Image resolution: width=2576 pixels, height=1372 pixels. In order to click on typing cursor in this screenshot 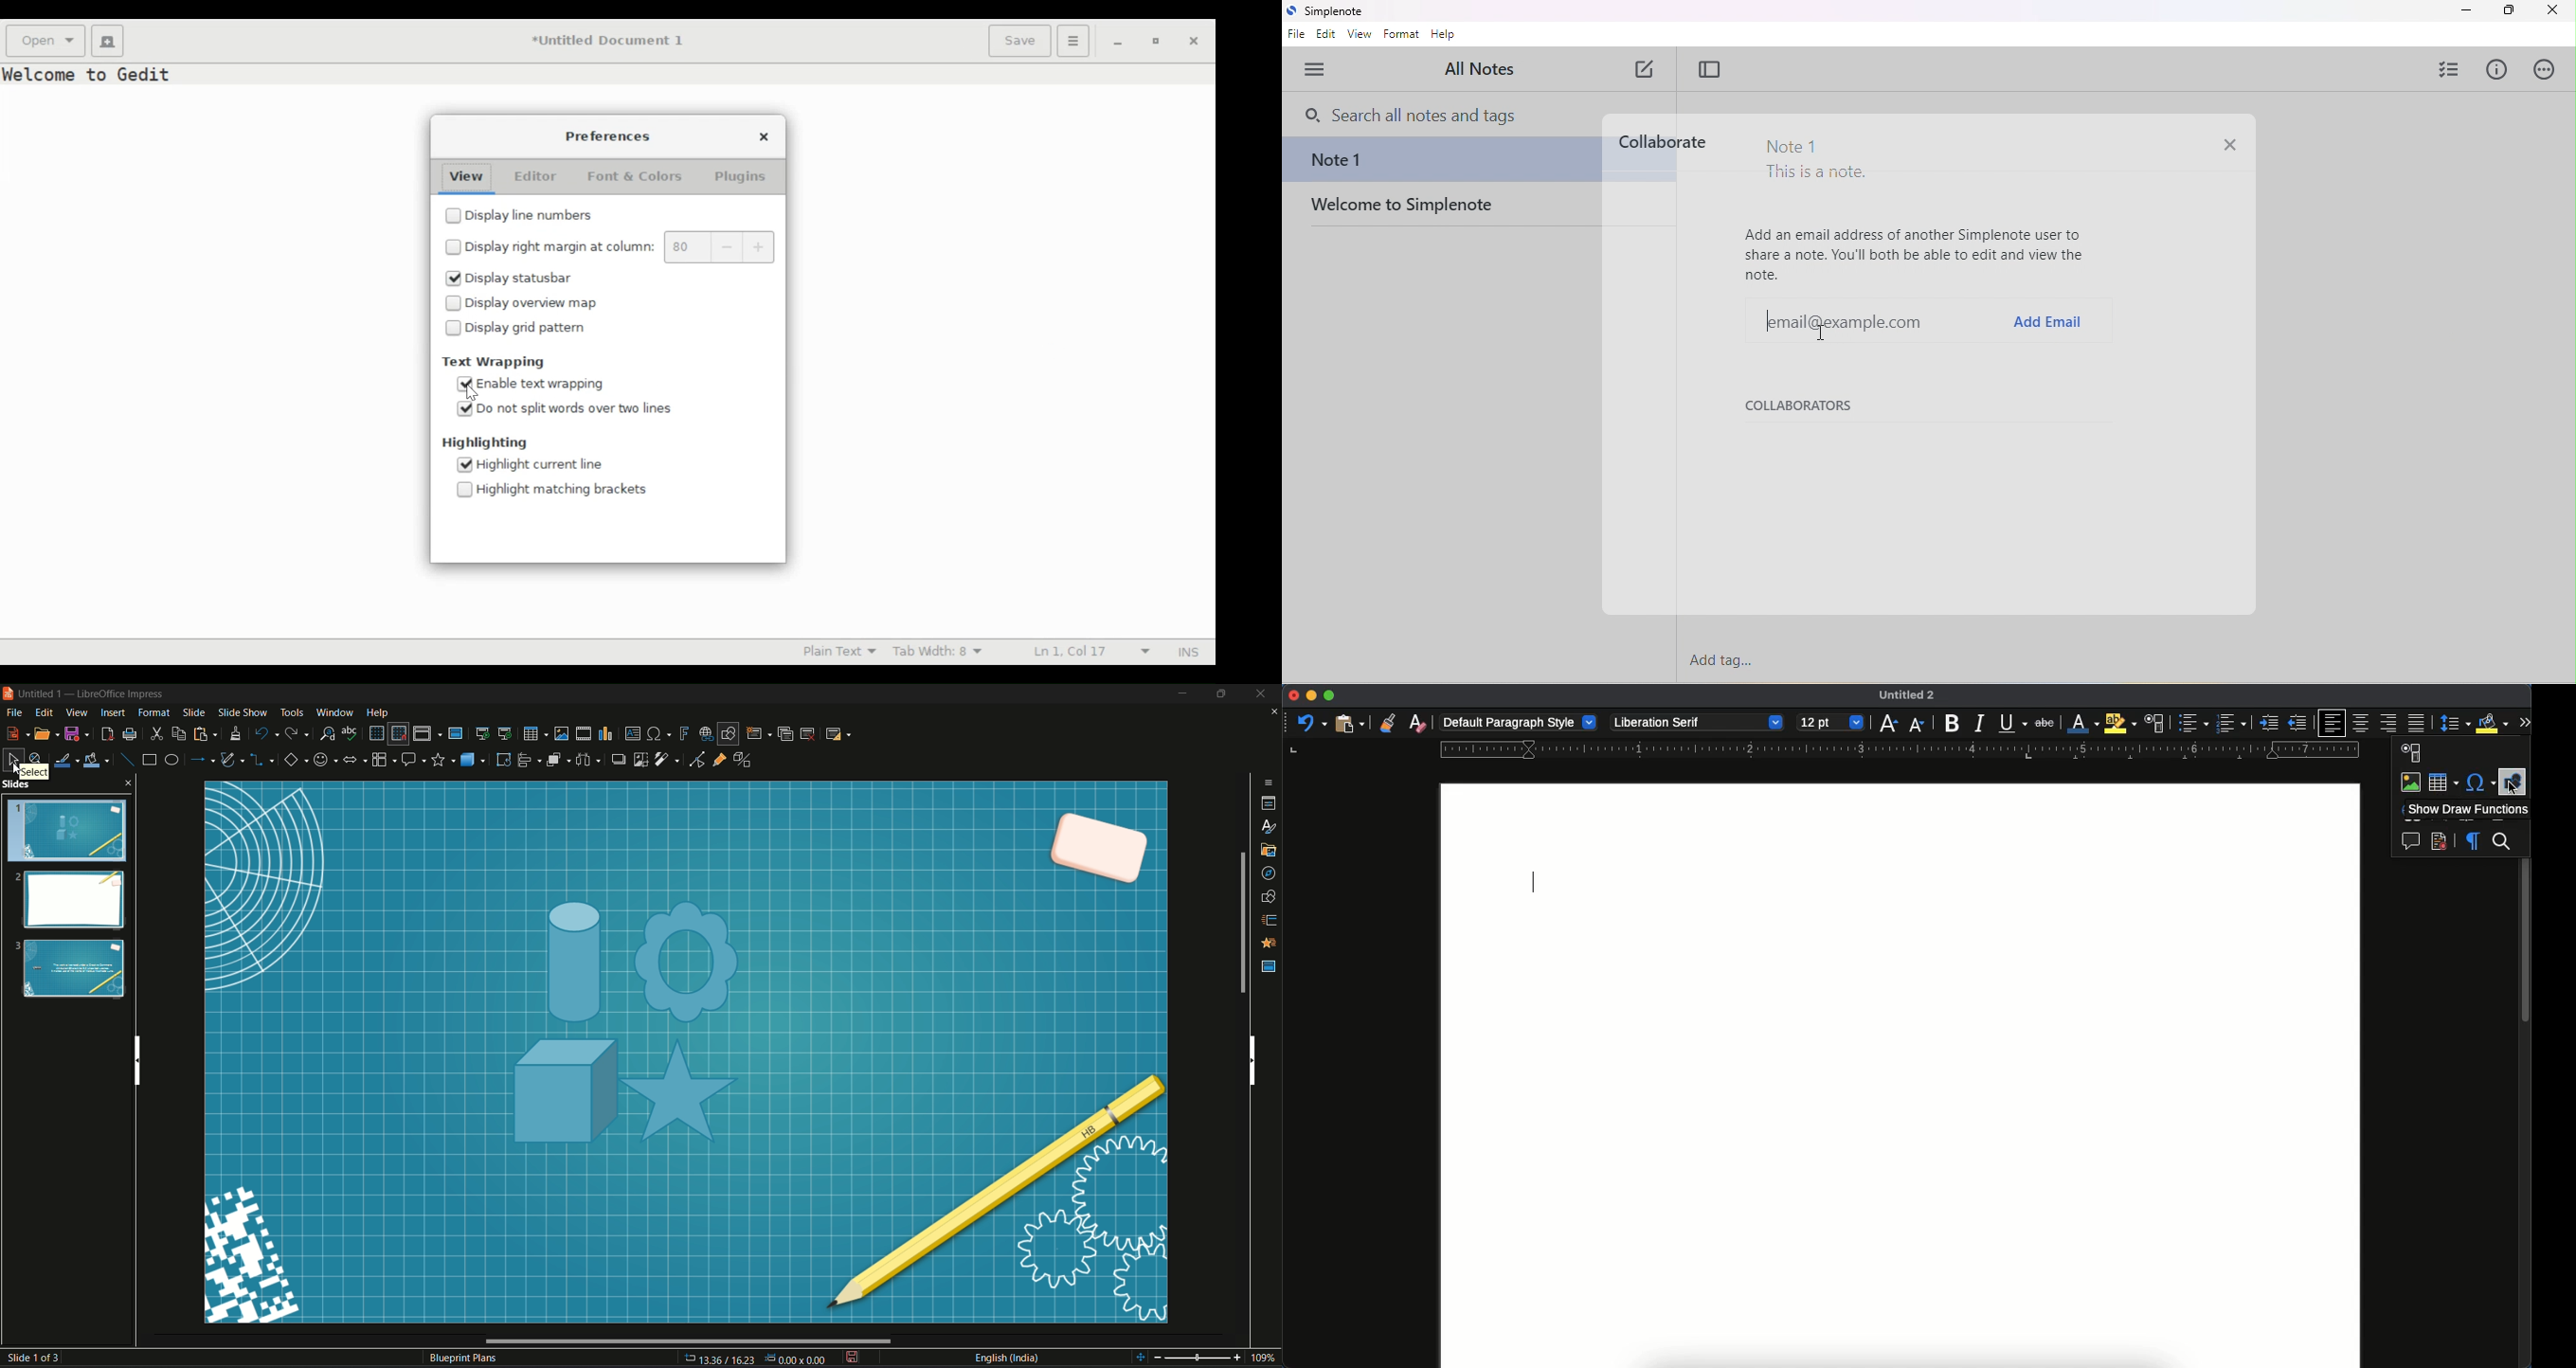, I will do `click(1535, 885)`.